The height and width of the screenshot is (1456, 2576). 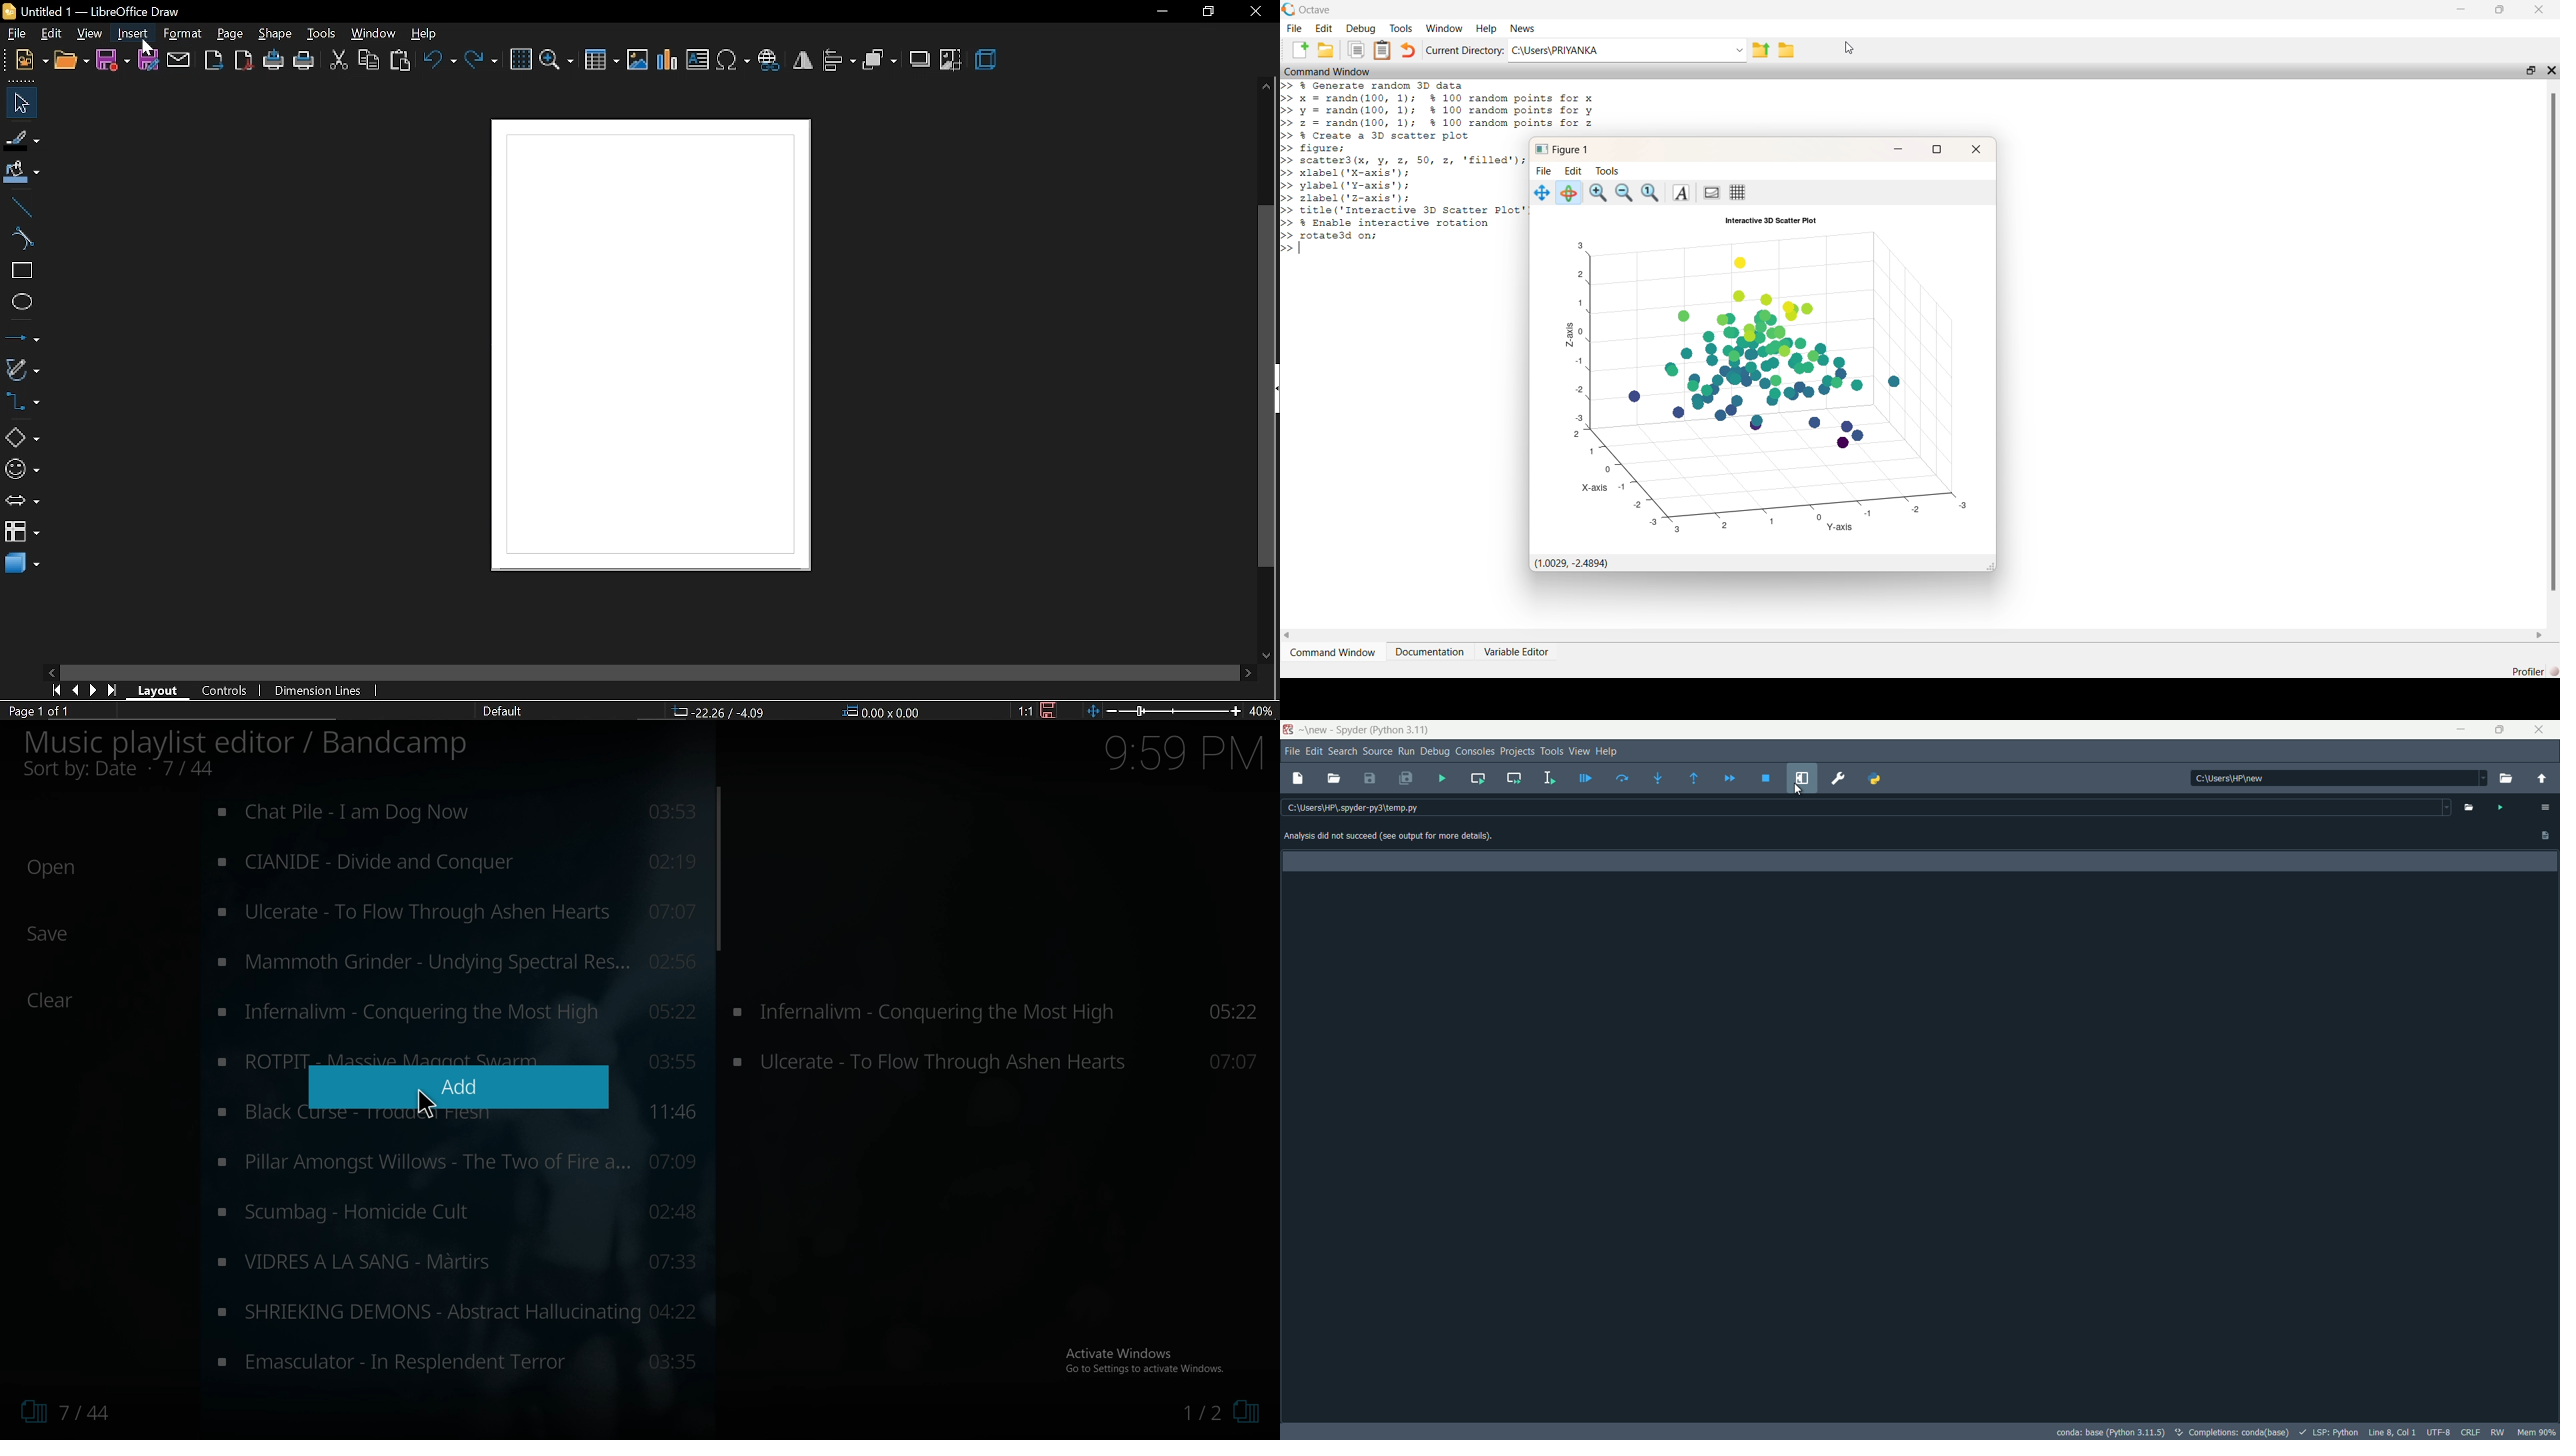 I want to click on move left, so click(x=51, y=672).